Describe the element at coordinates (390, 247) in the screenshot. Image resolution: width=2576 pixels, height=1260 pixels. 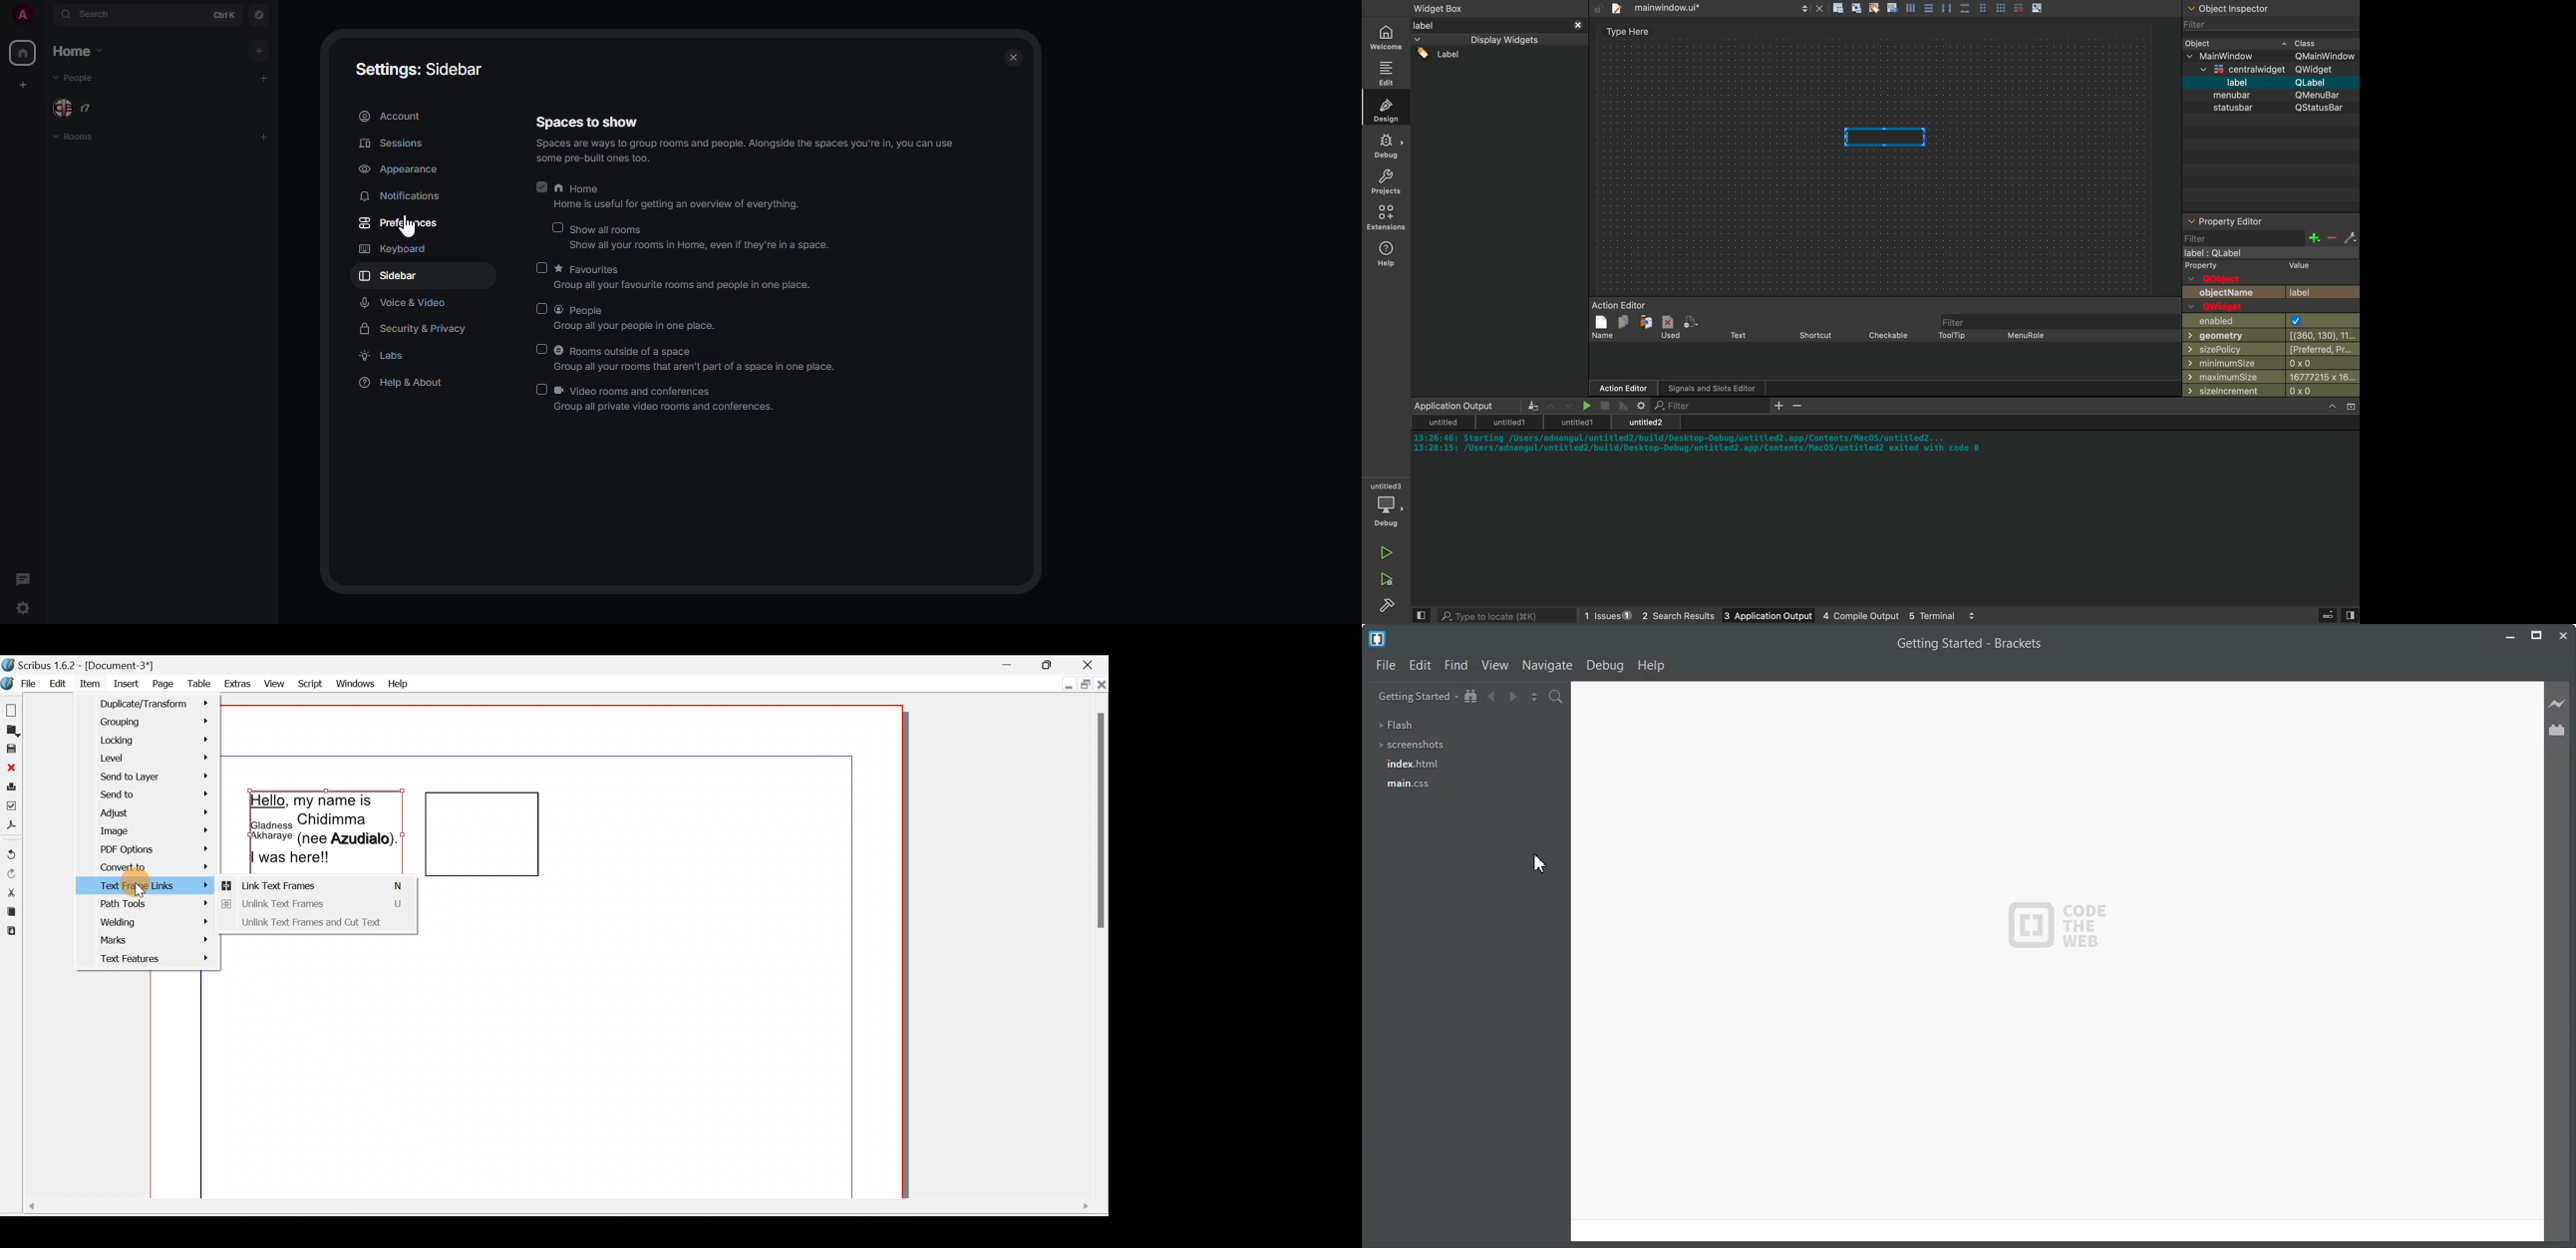
I see `keyboard` at that location.